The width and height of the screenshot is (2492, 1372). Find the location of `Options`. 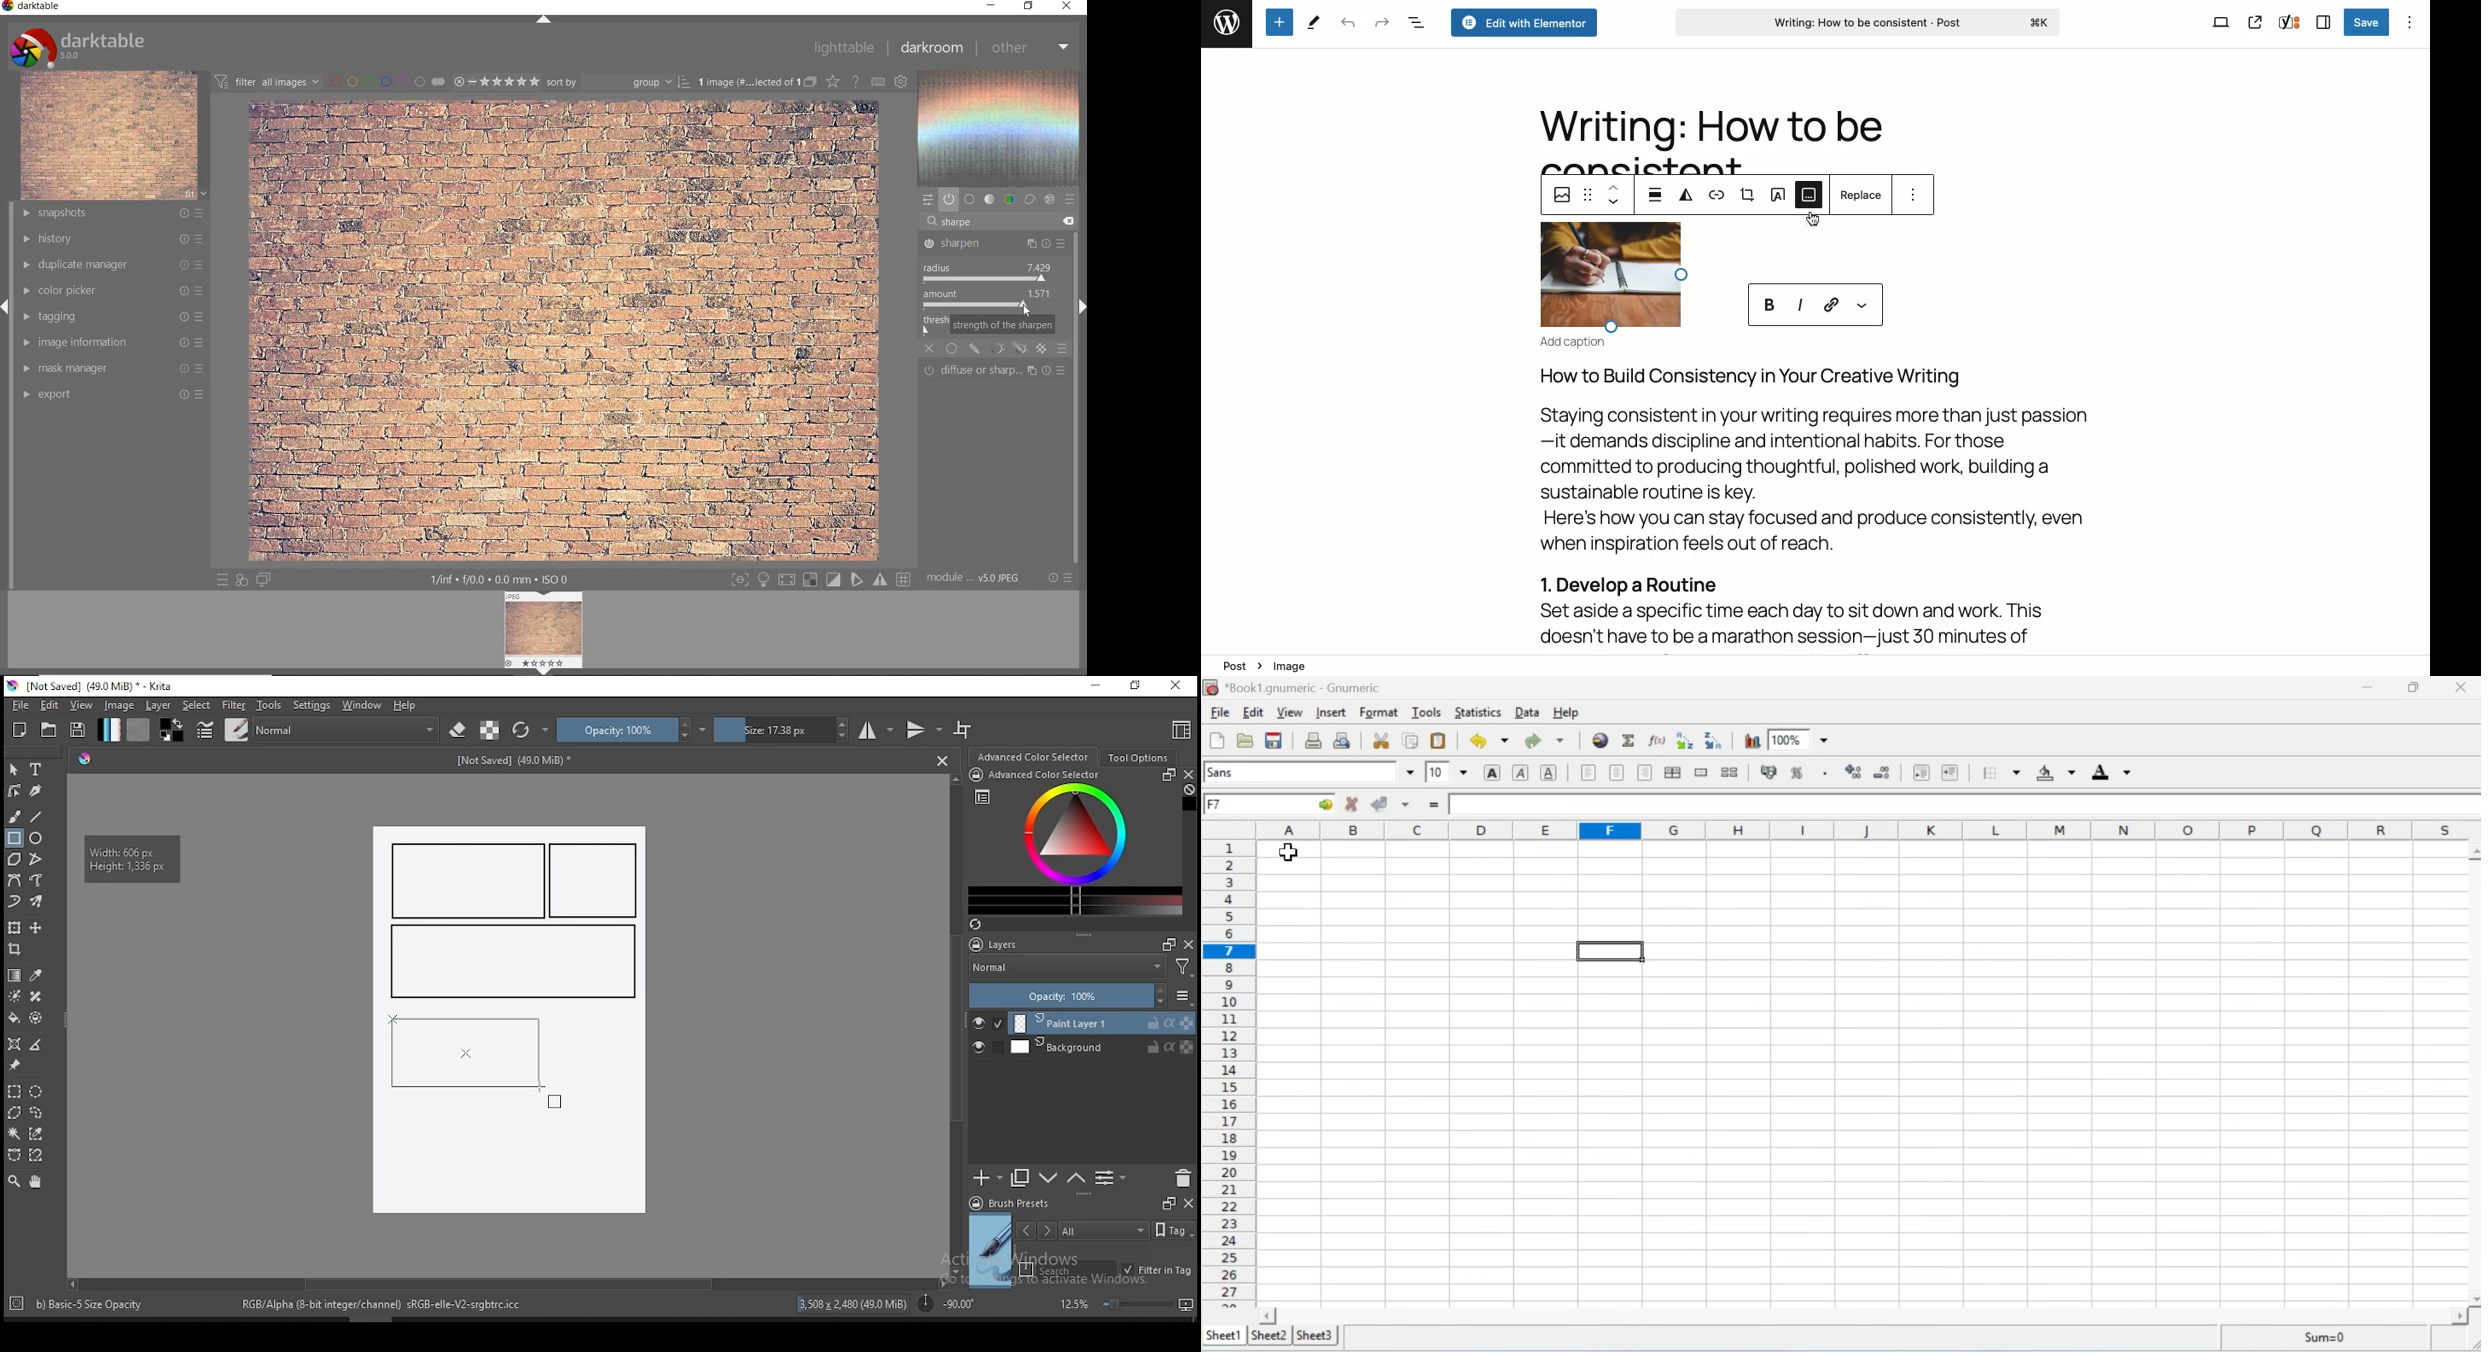

Options is located at coordinates (2409, 20).